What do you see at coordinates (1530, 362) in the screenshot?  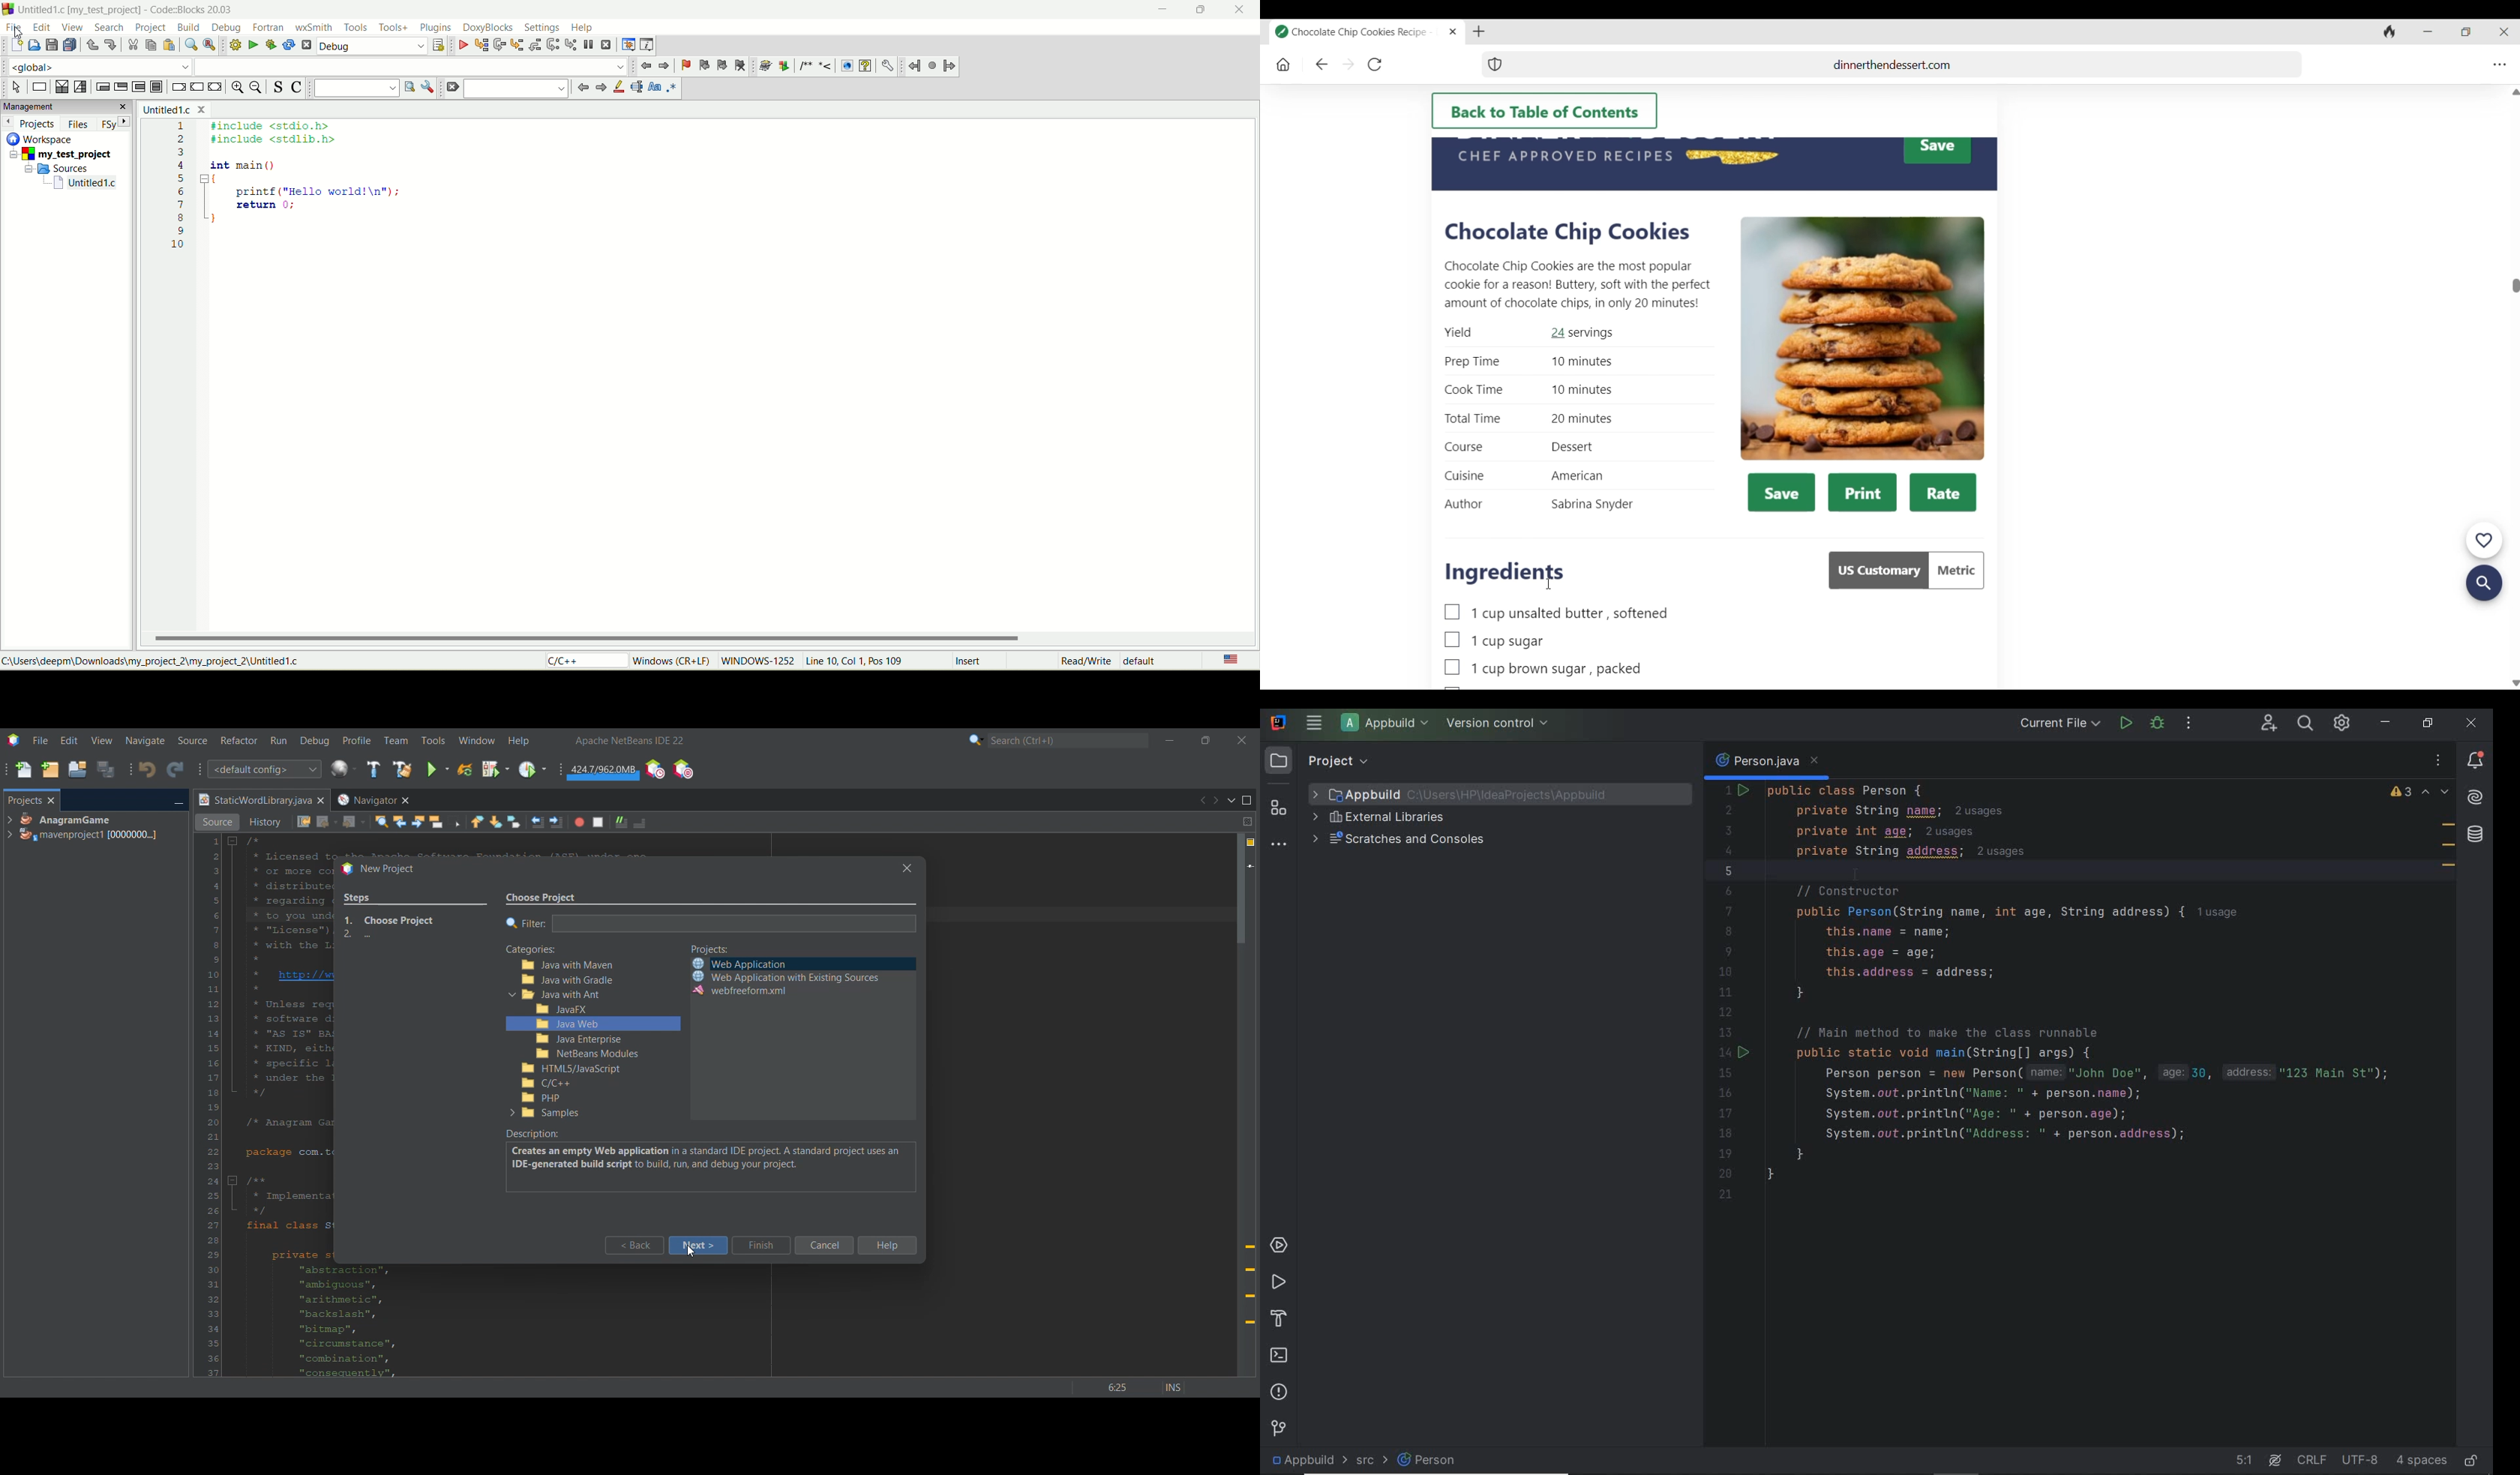 I see `Prep Time 10 minutes` at bounding box center [1530, 362].